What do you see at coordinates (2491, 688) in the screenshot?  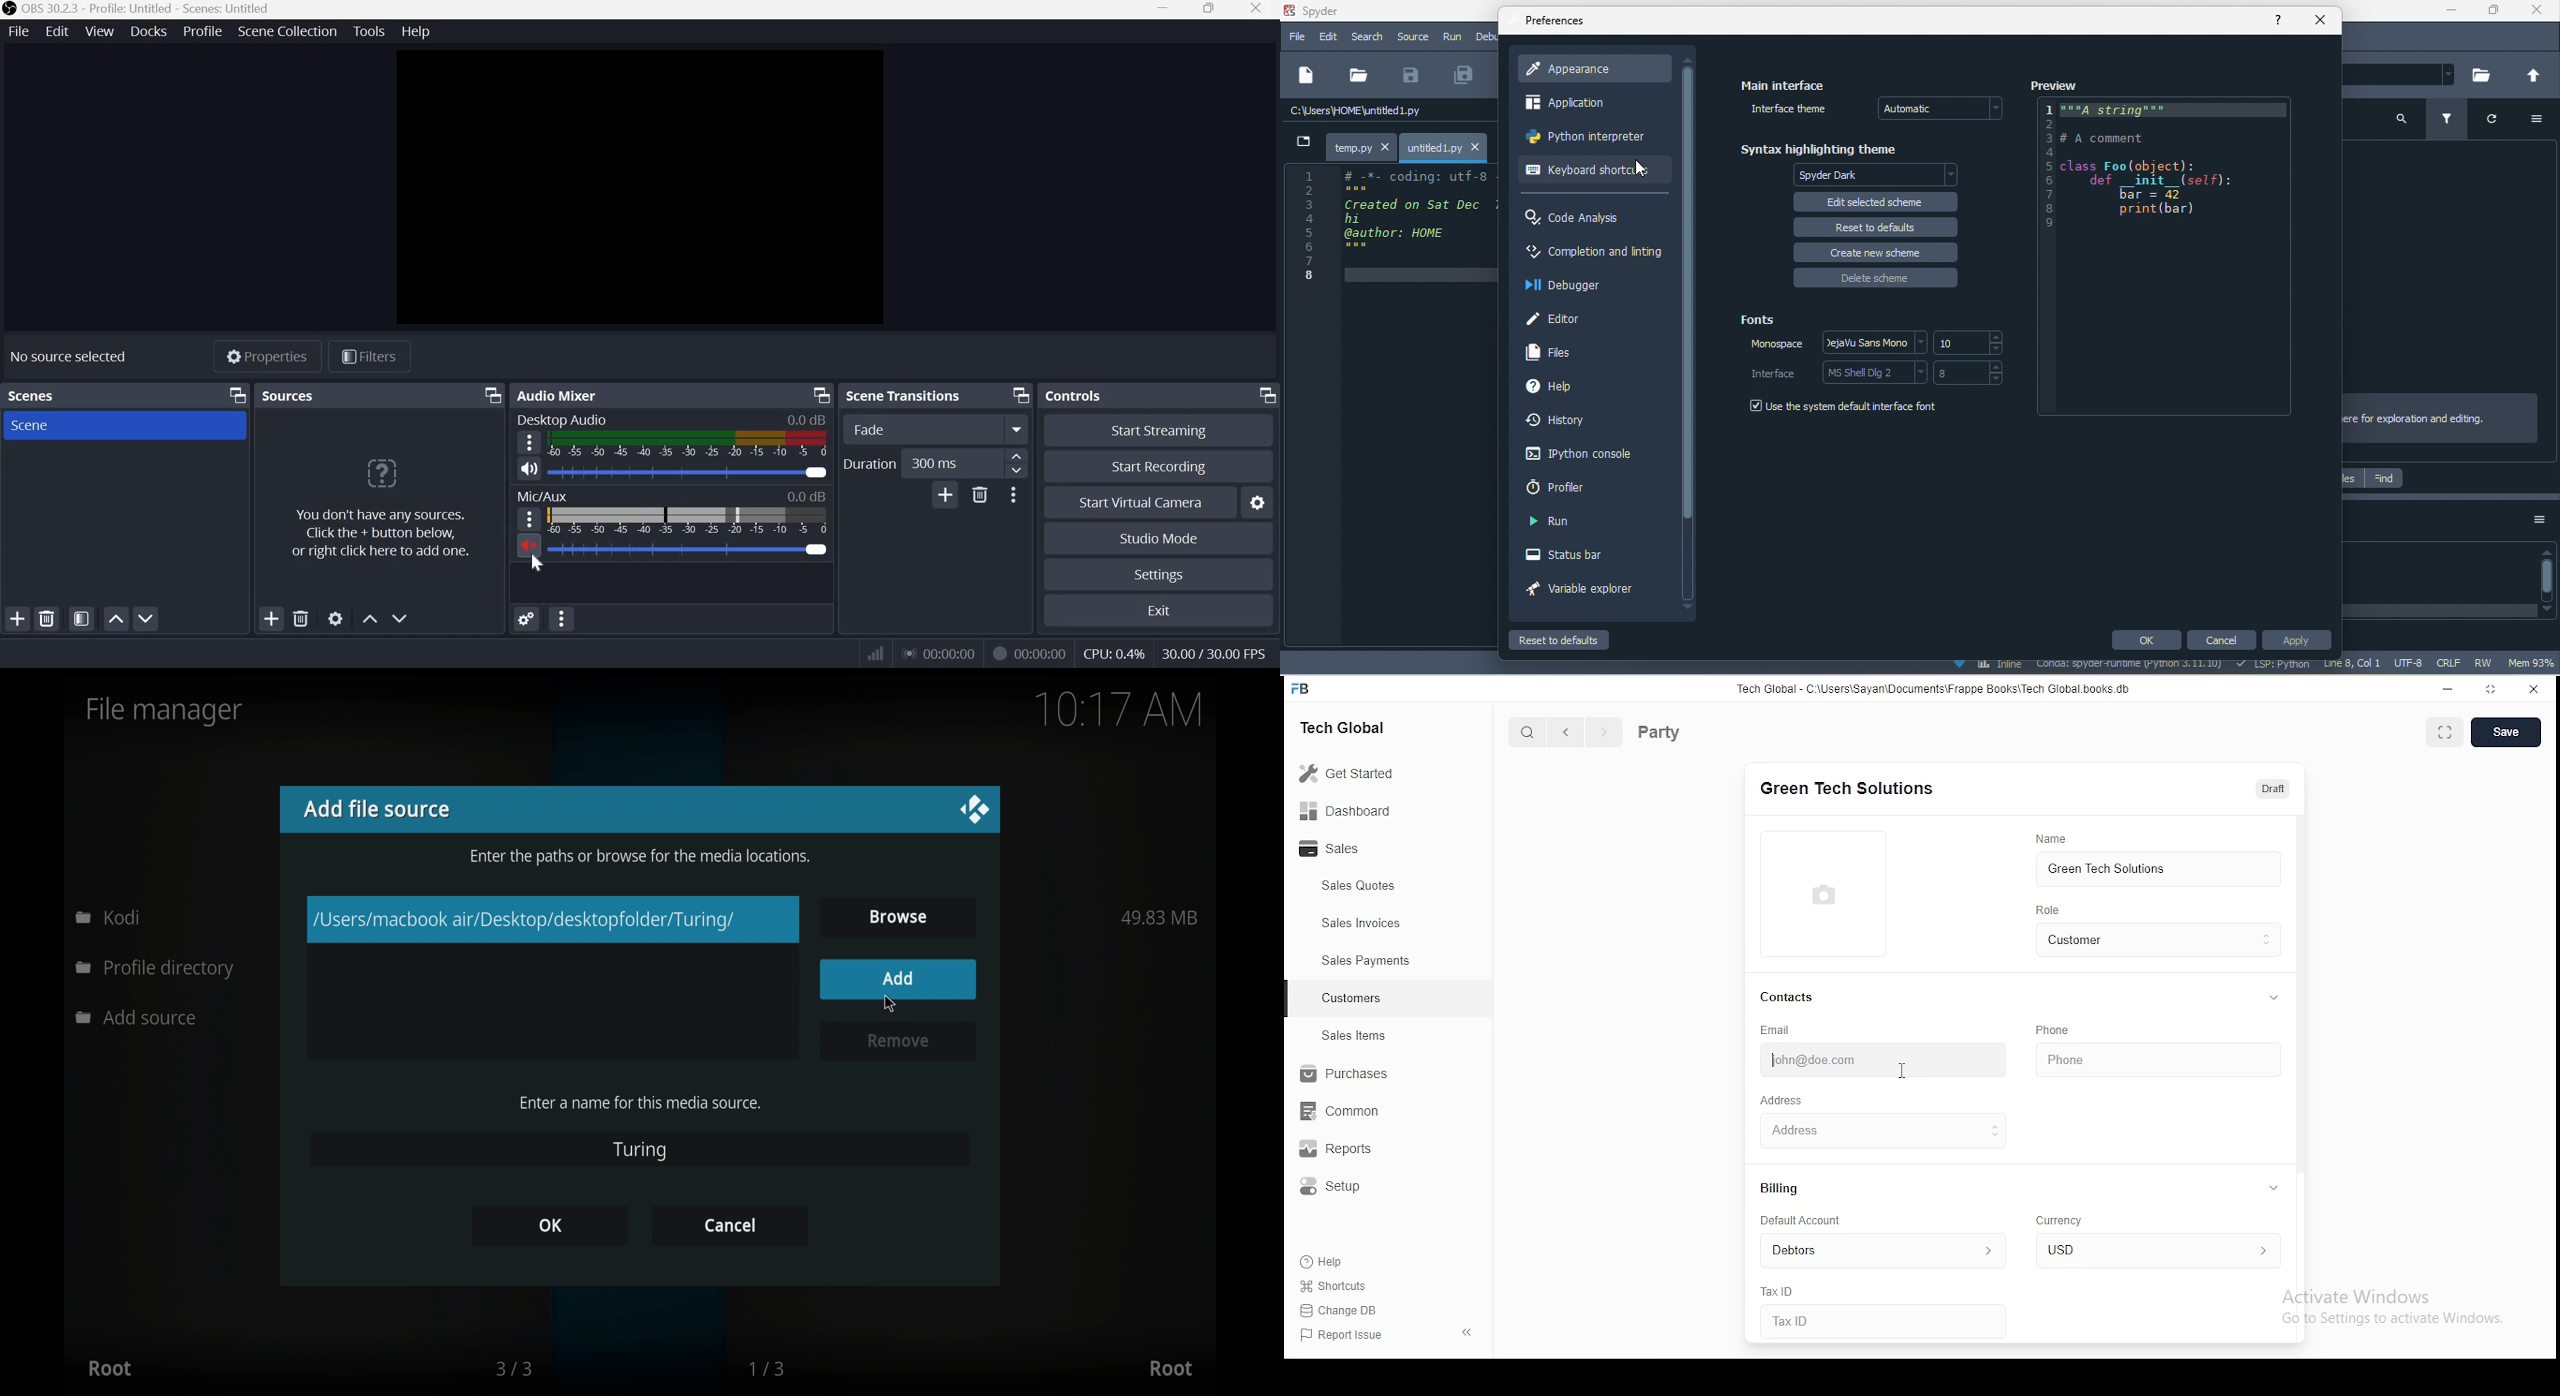 I see `restore` at bounding box center [2491, 688].